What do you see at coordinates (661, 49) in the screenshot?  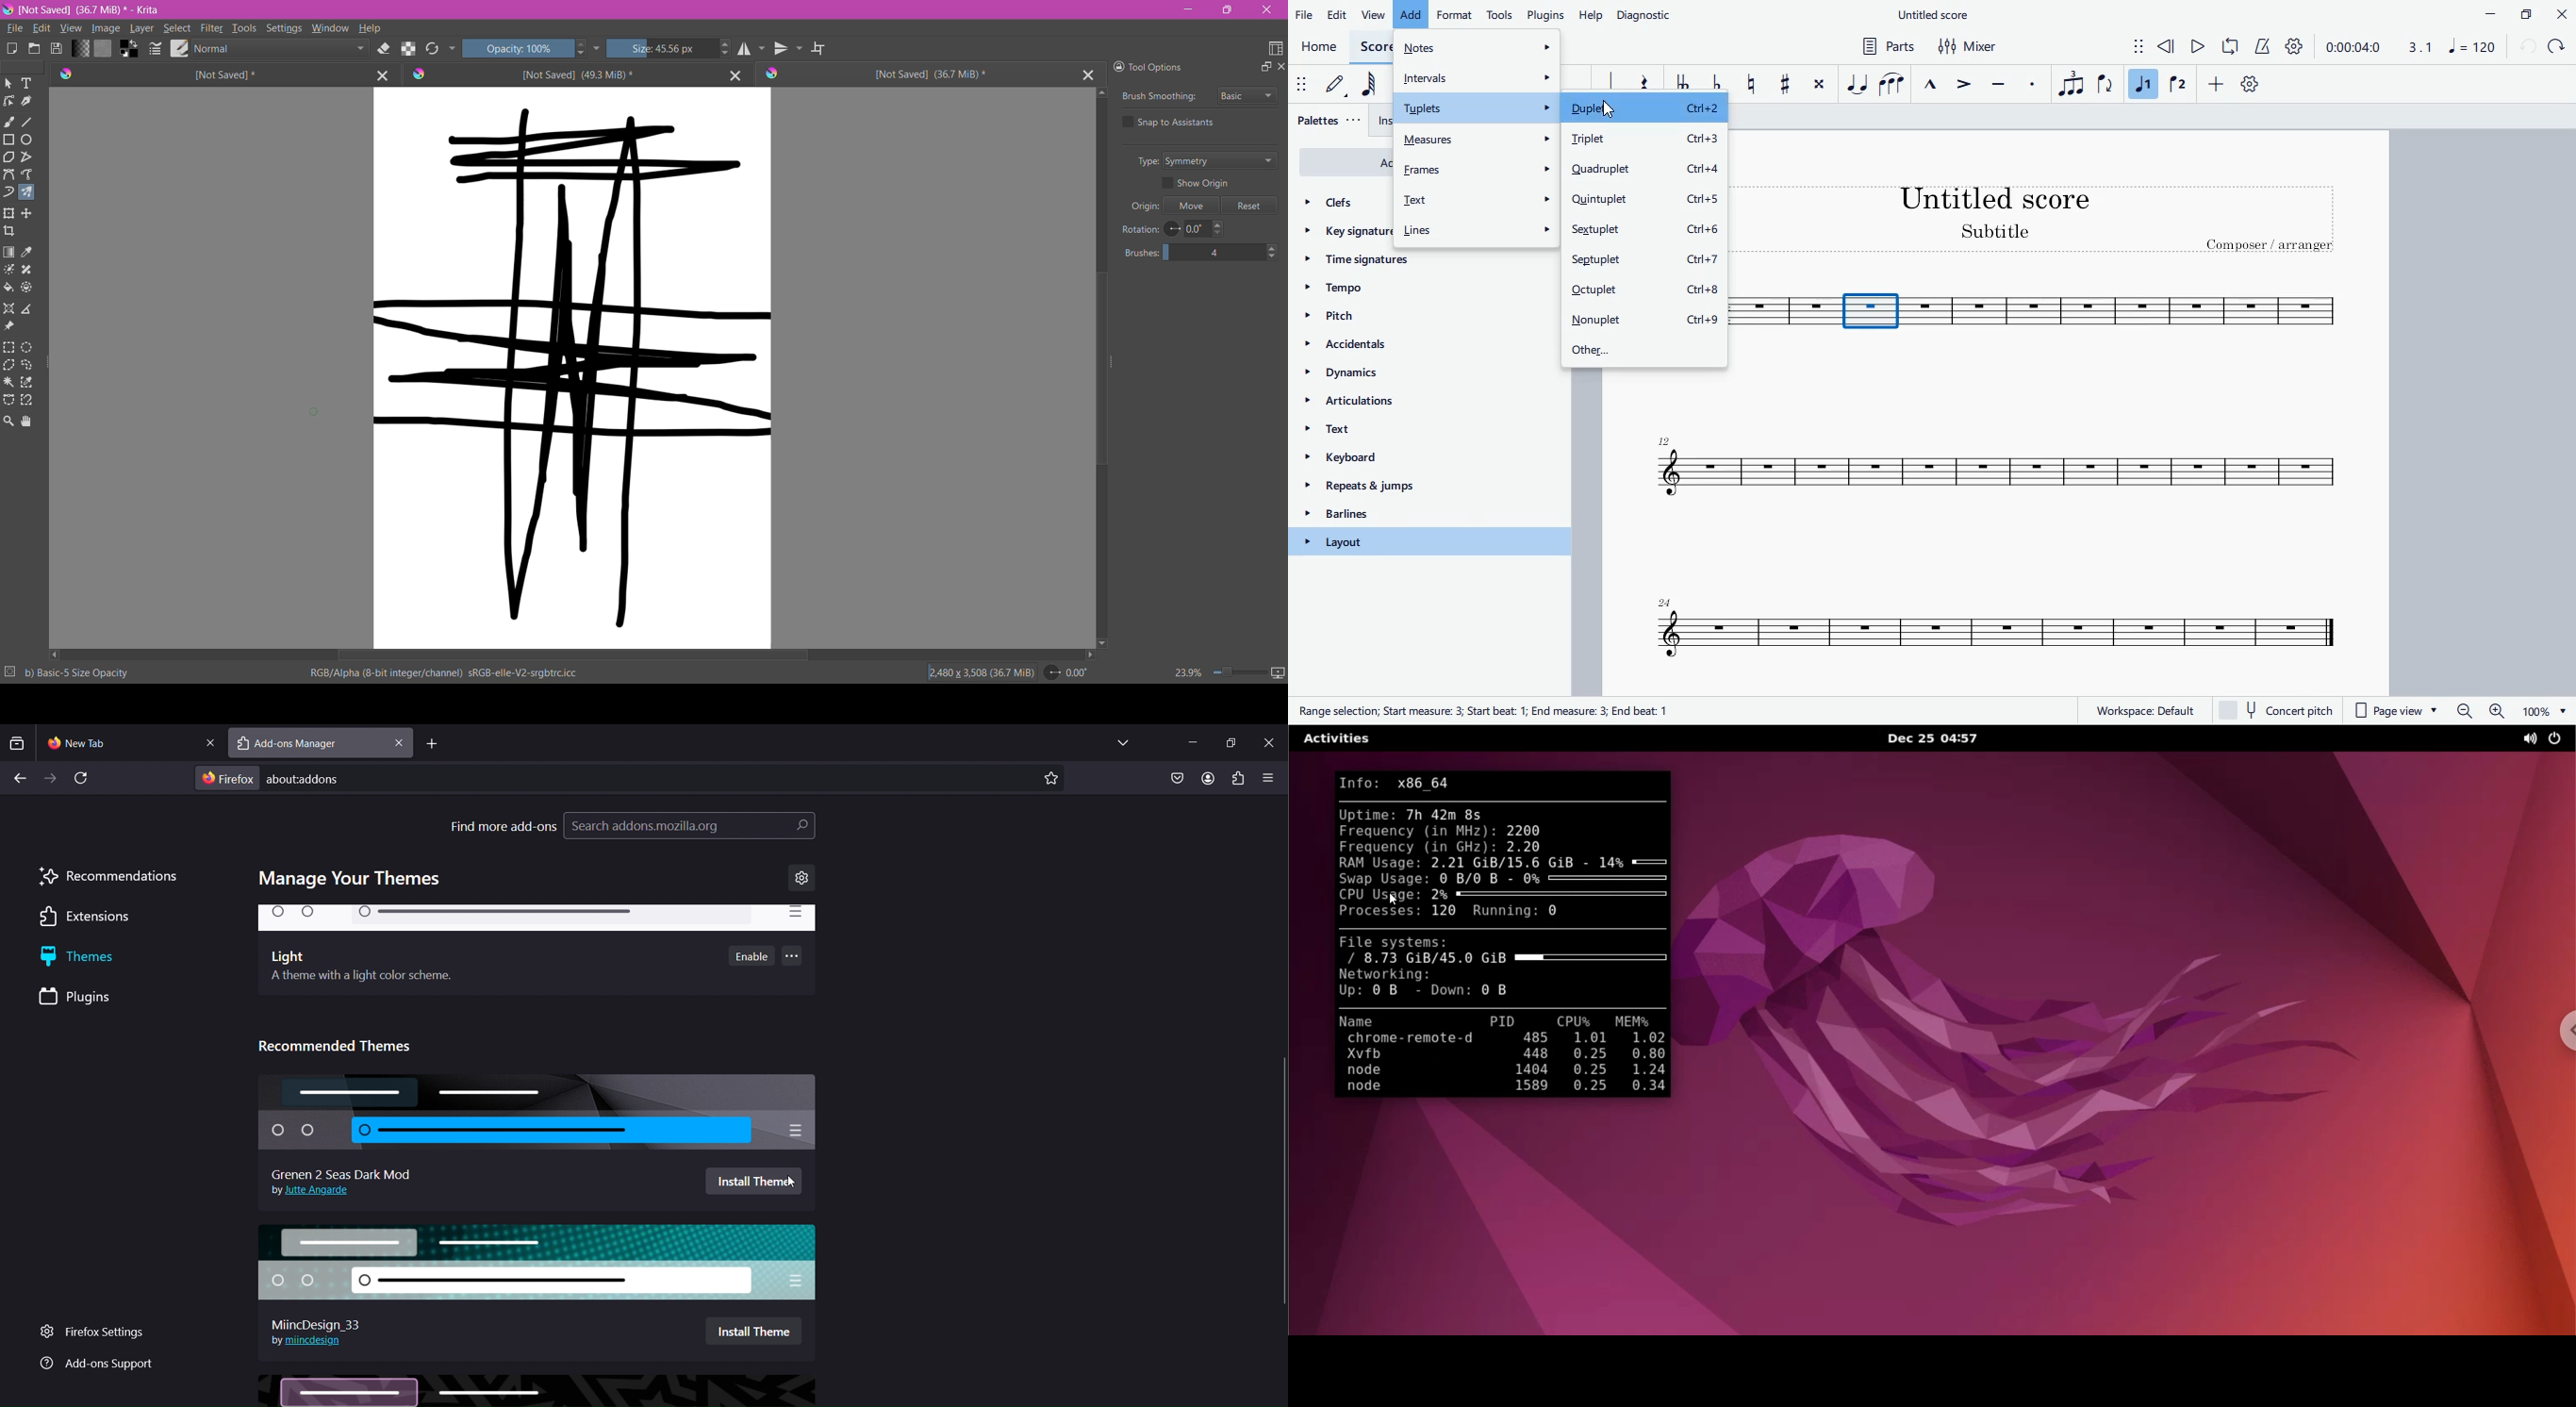 I see `Set the Brush Size` at bounding box center [661, 49].